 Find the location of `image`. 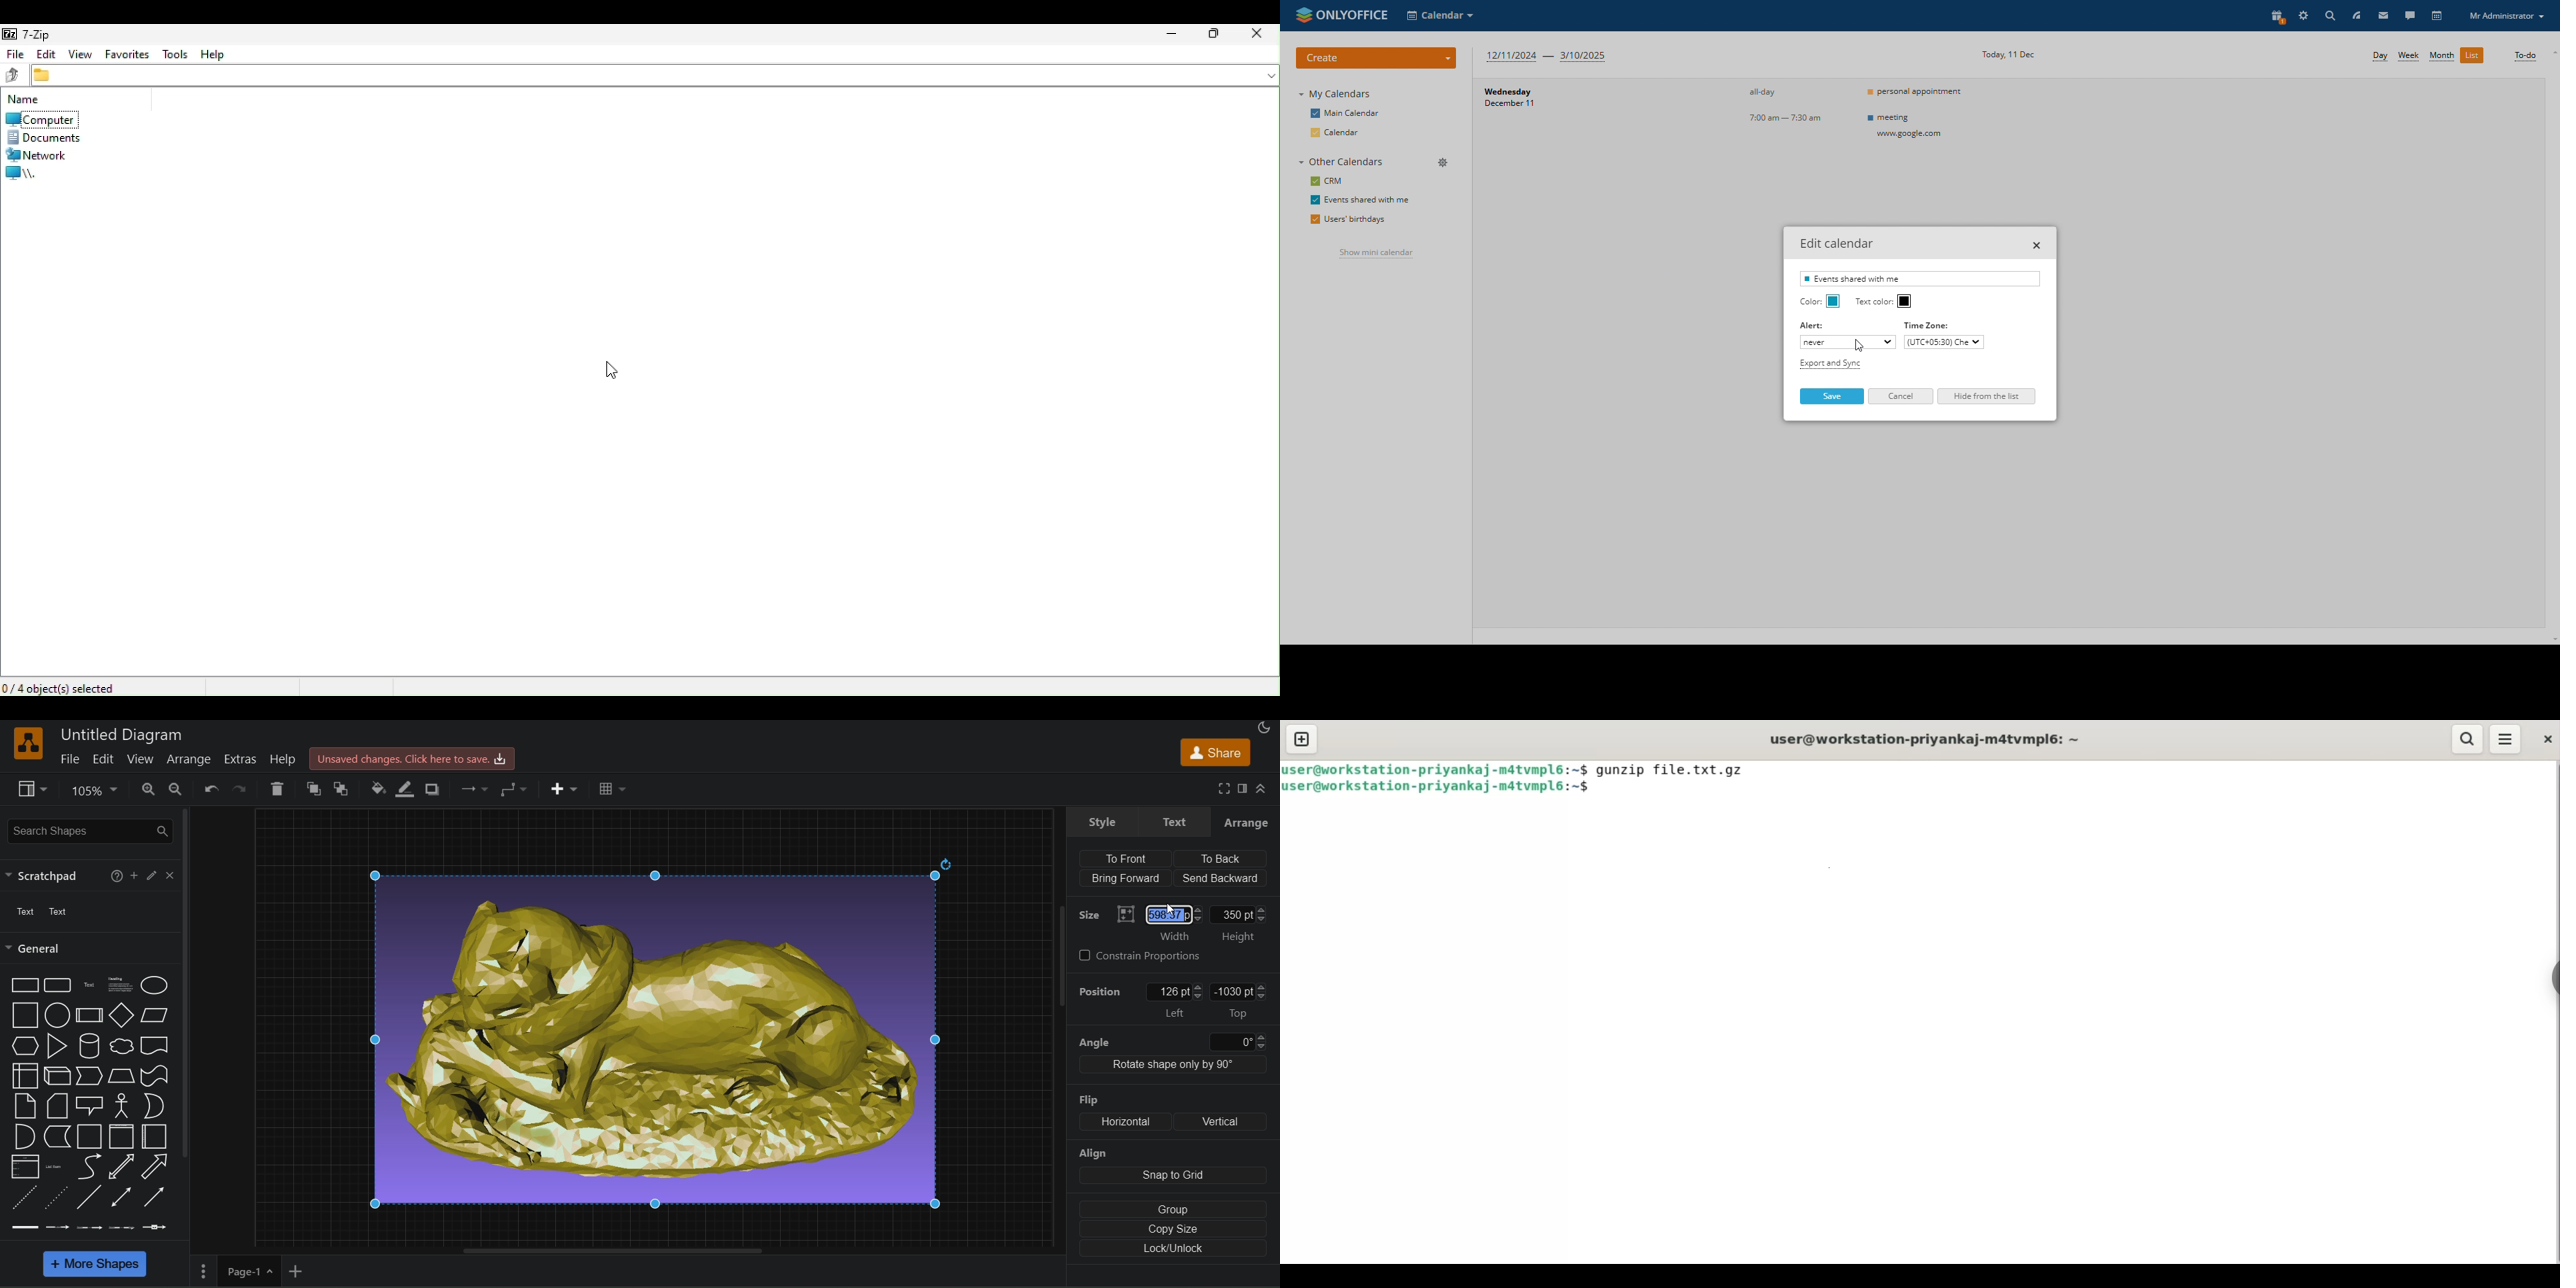

image is located at coordinates (661, 1035).